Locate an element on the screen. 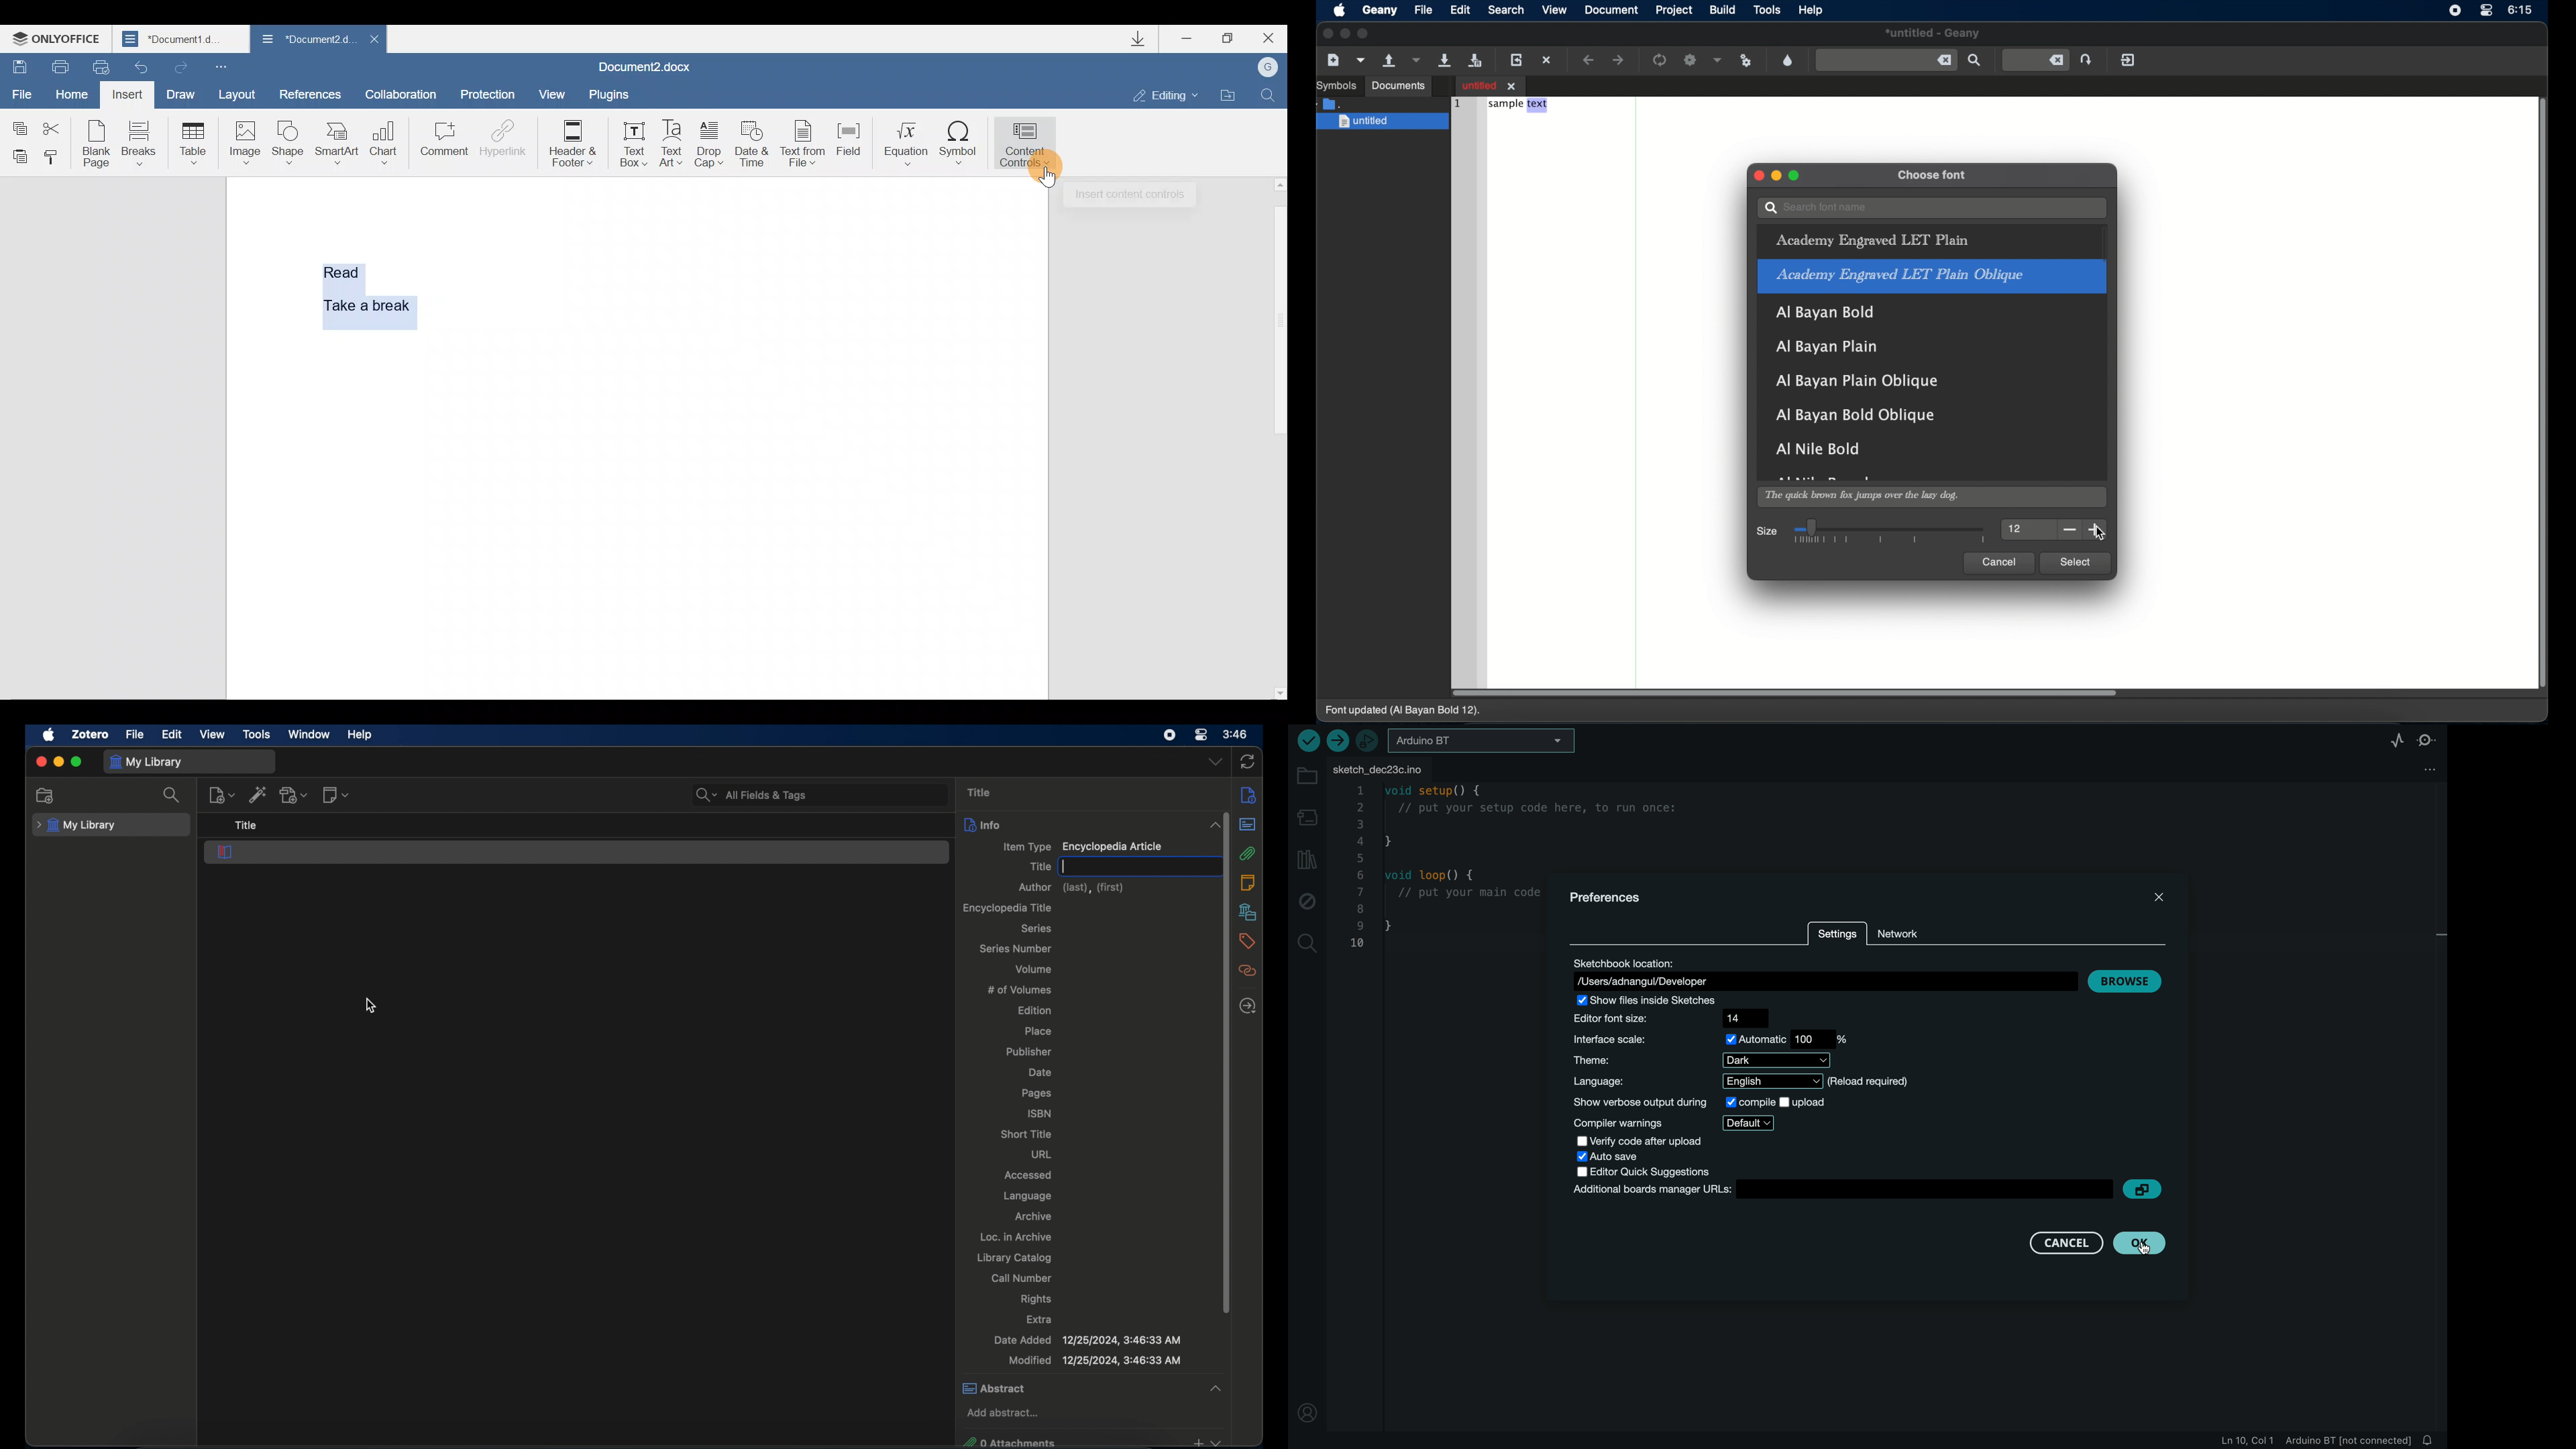 The image size is (2576, 1456). 12 is located at coordinates (2017, 530).